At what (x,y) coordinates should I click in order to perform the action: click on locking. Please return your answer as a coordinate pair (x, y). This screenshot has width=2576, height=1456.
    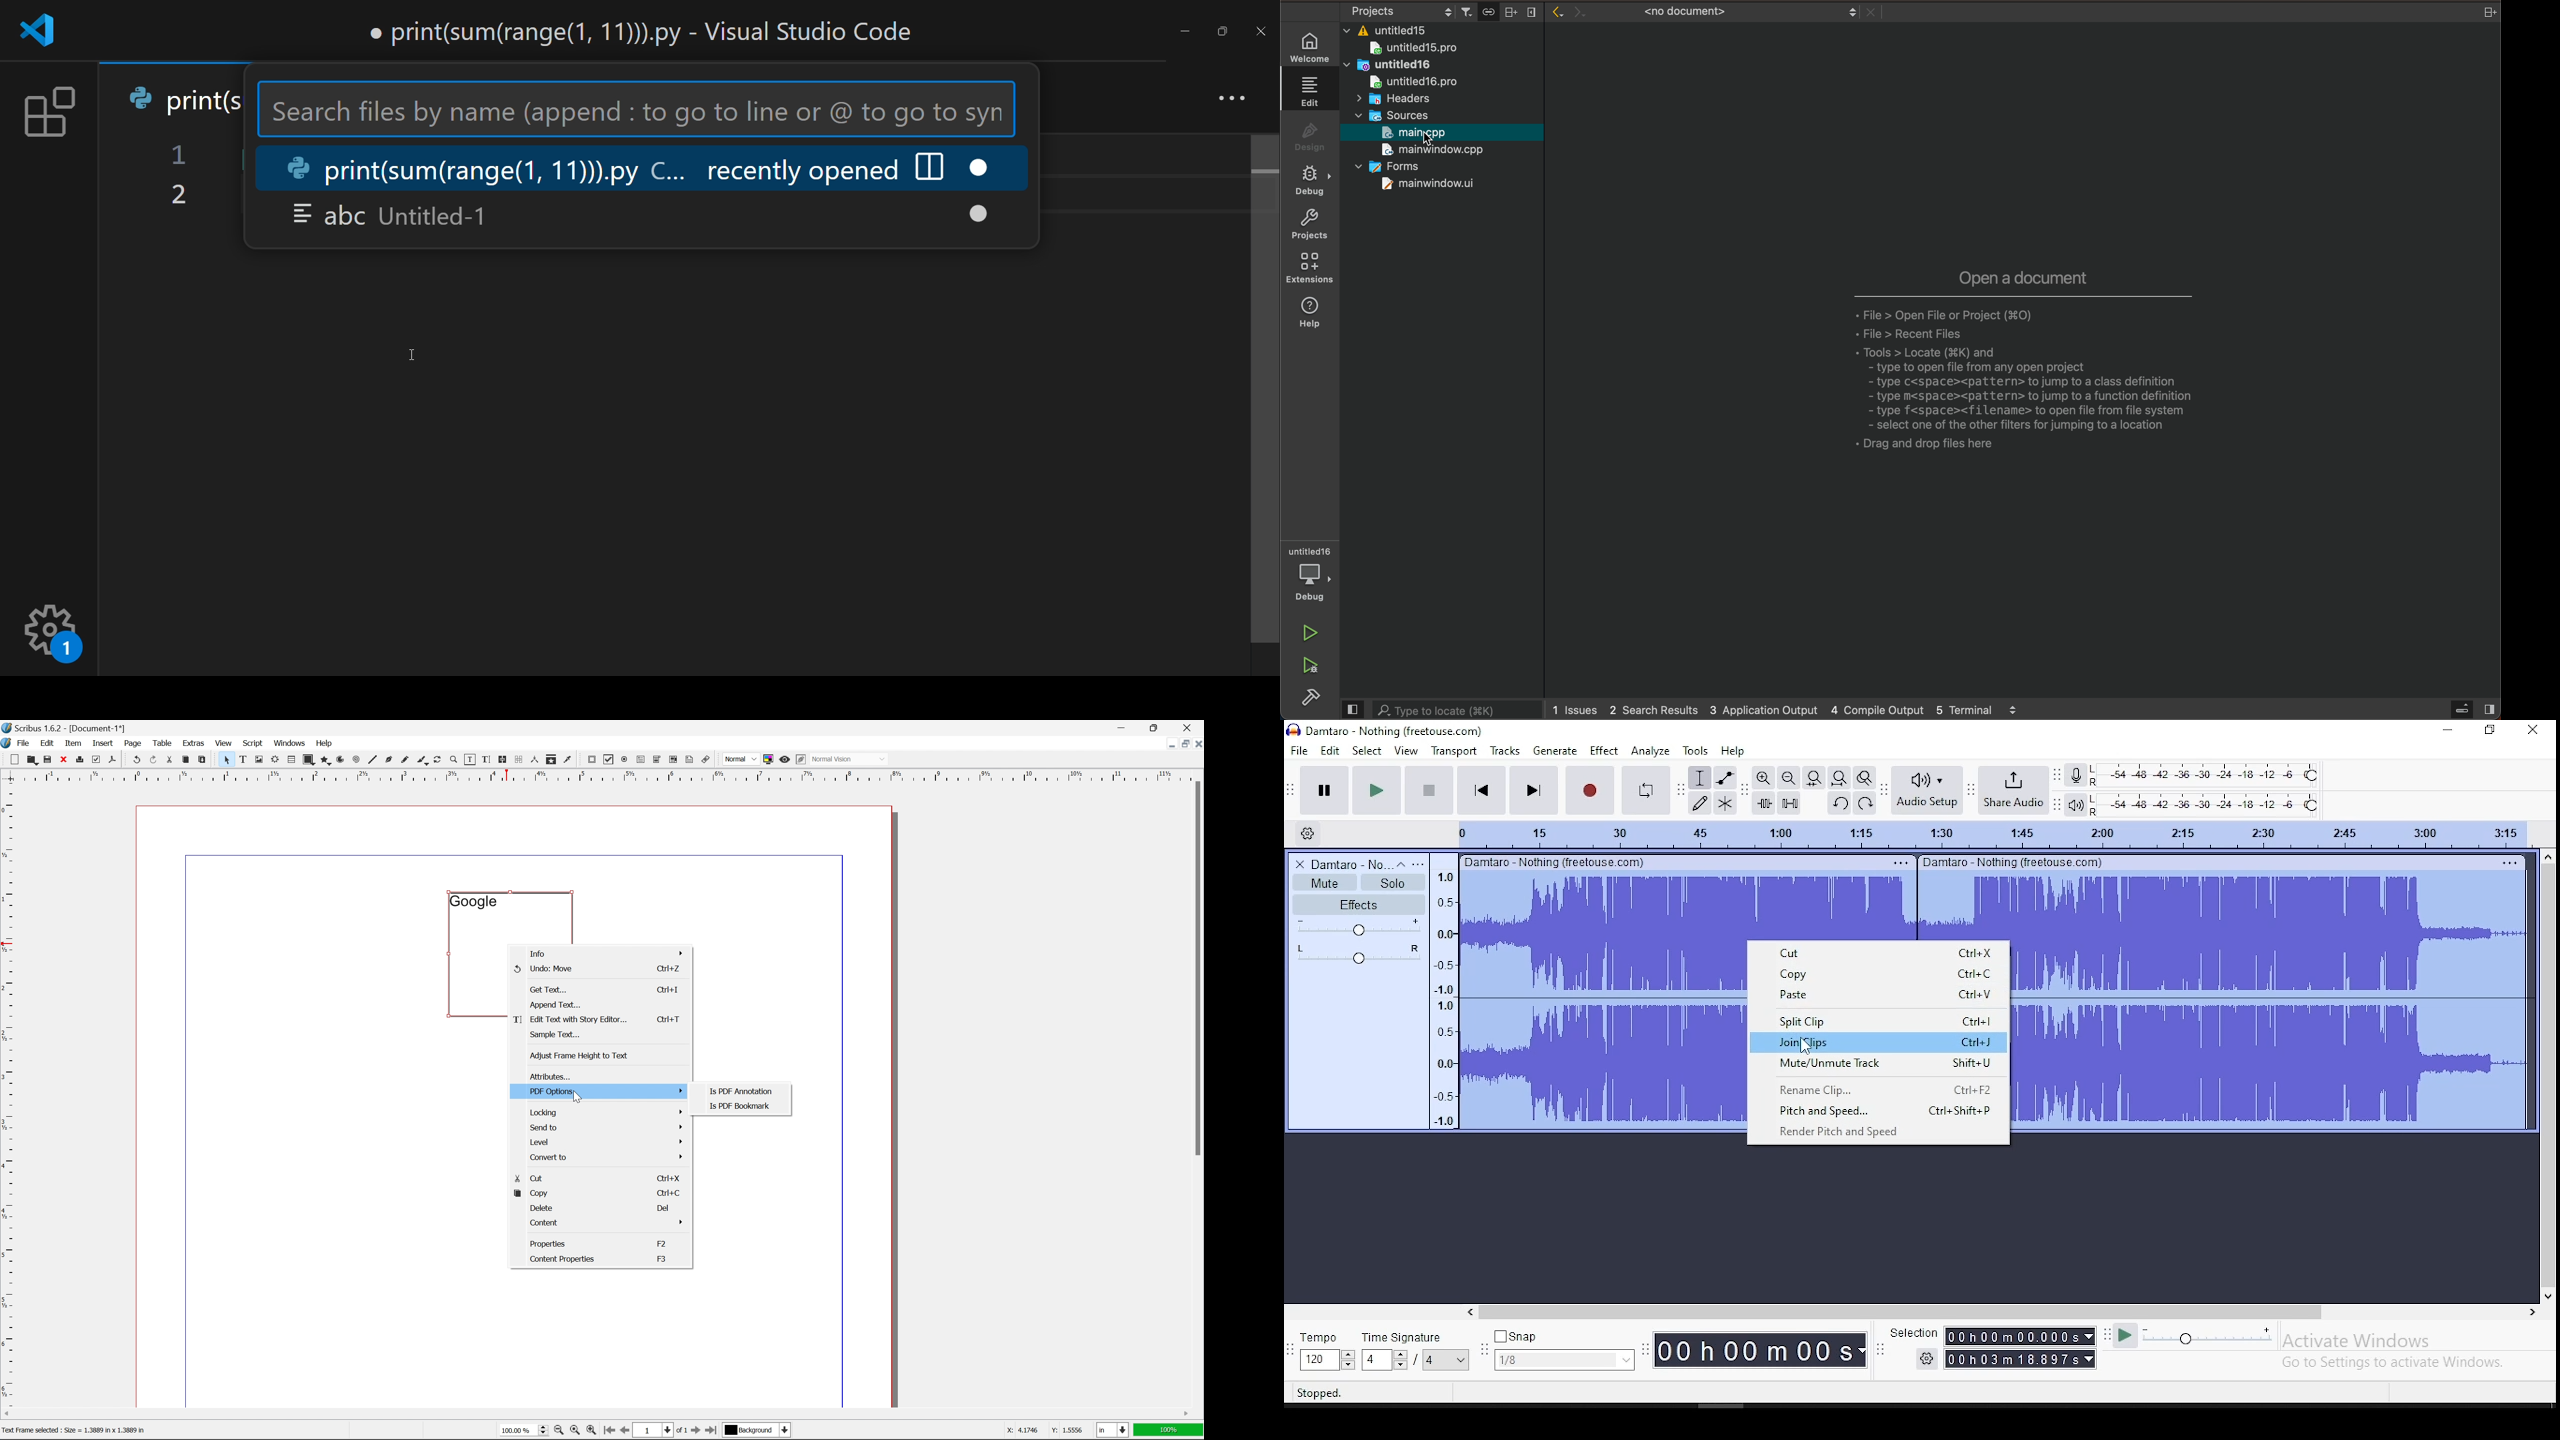
    Looking at the image, I should click on (606, 1112).